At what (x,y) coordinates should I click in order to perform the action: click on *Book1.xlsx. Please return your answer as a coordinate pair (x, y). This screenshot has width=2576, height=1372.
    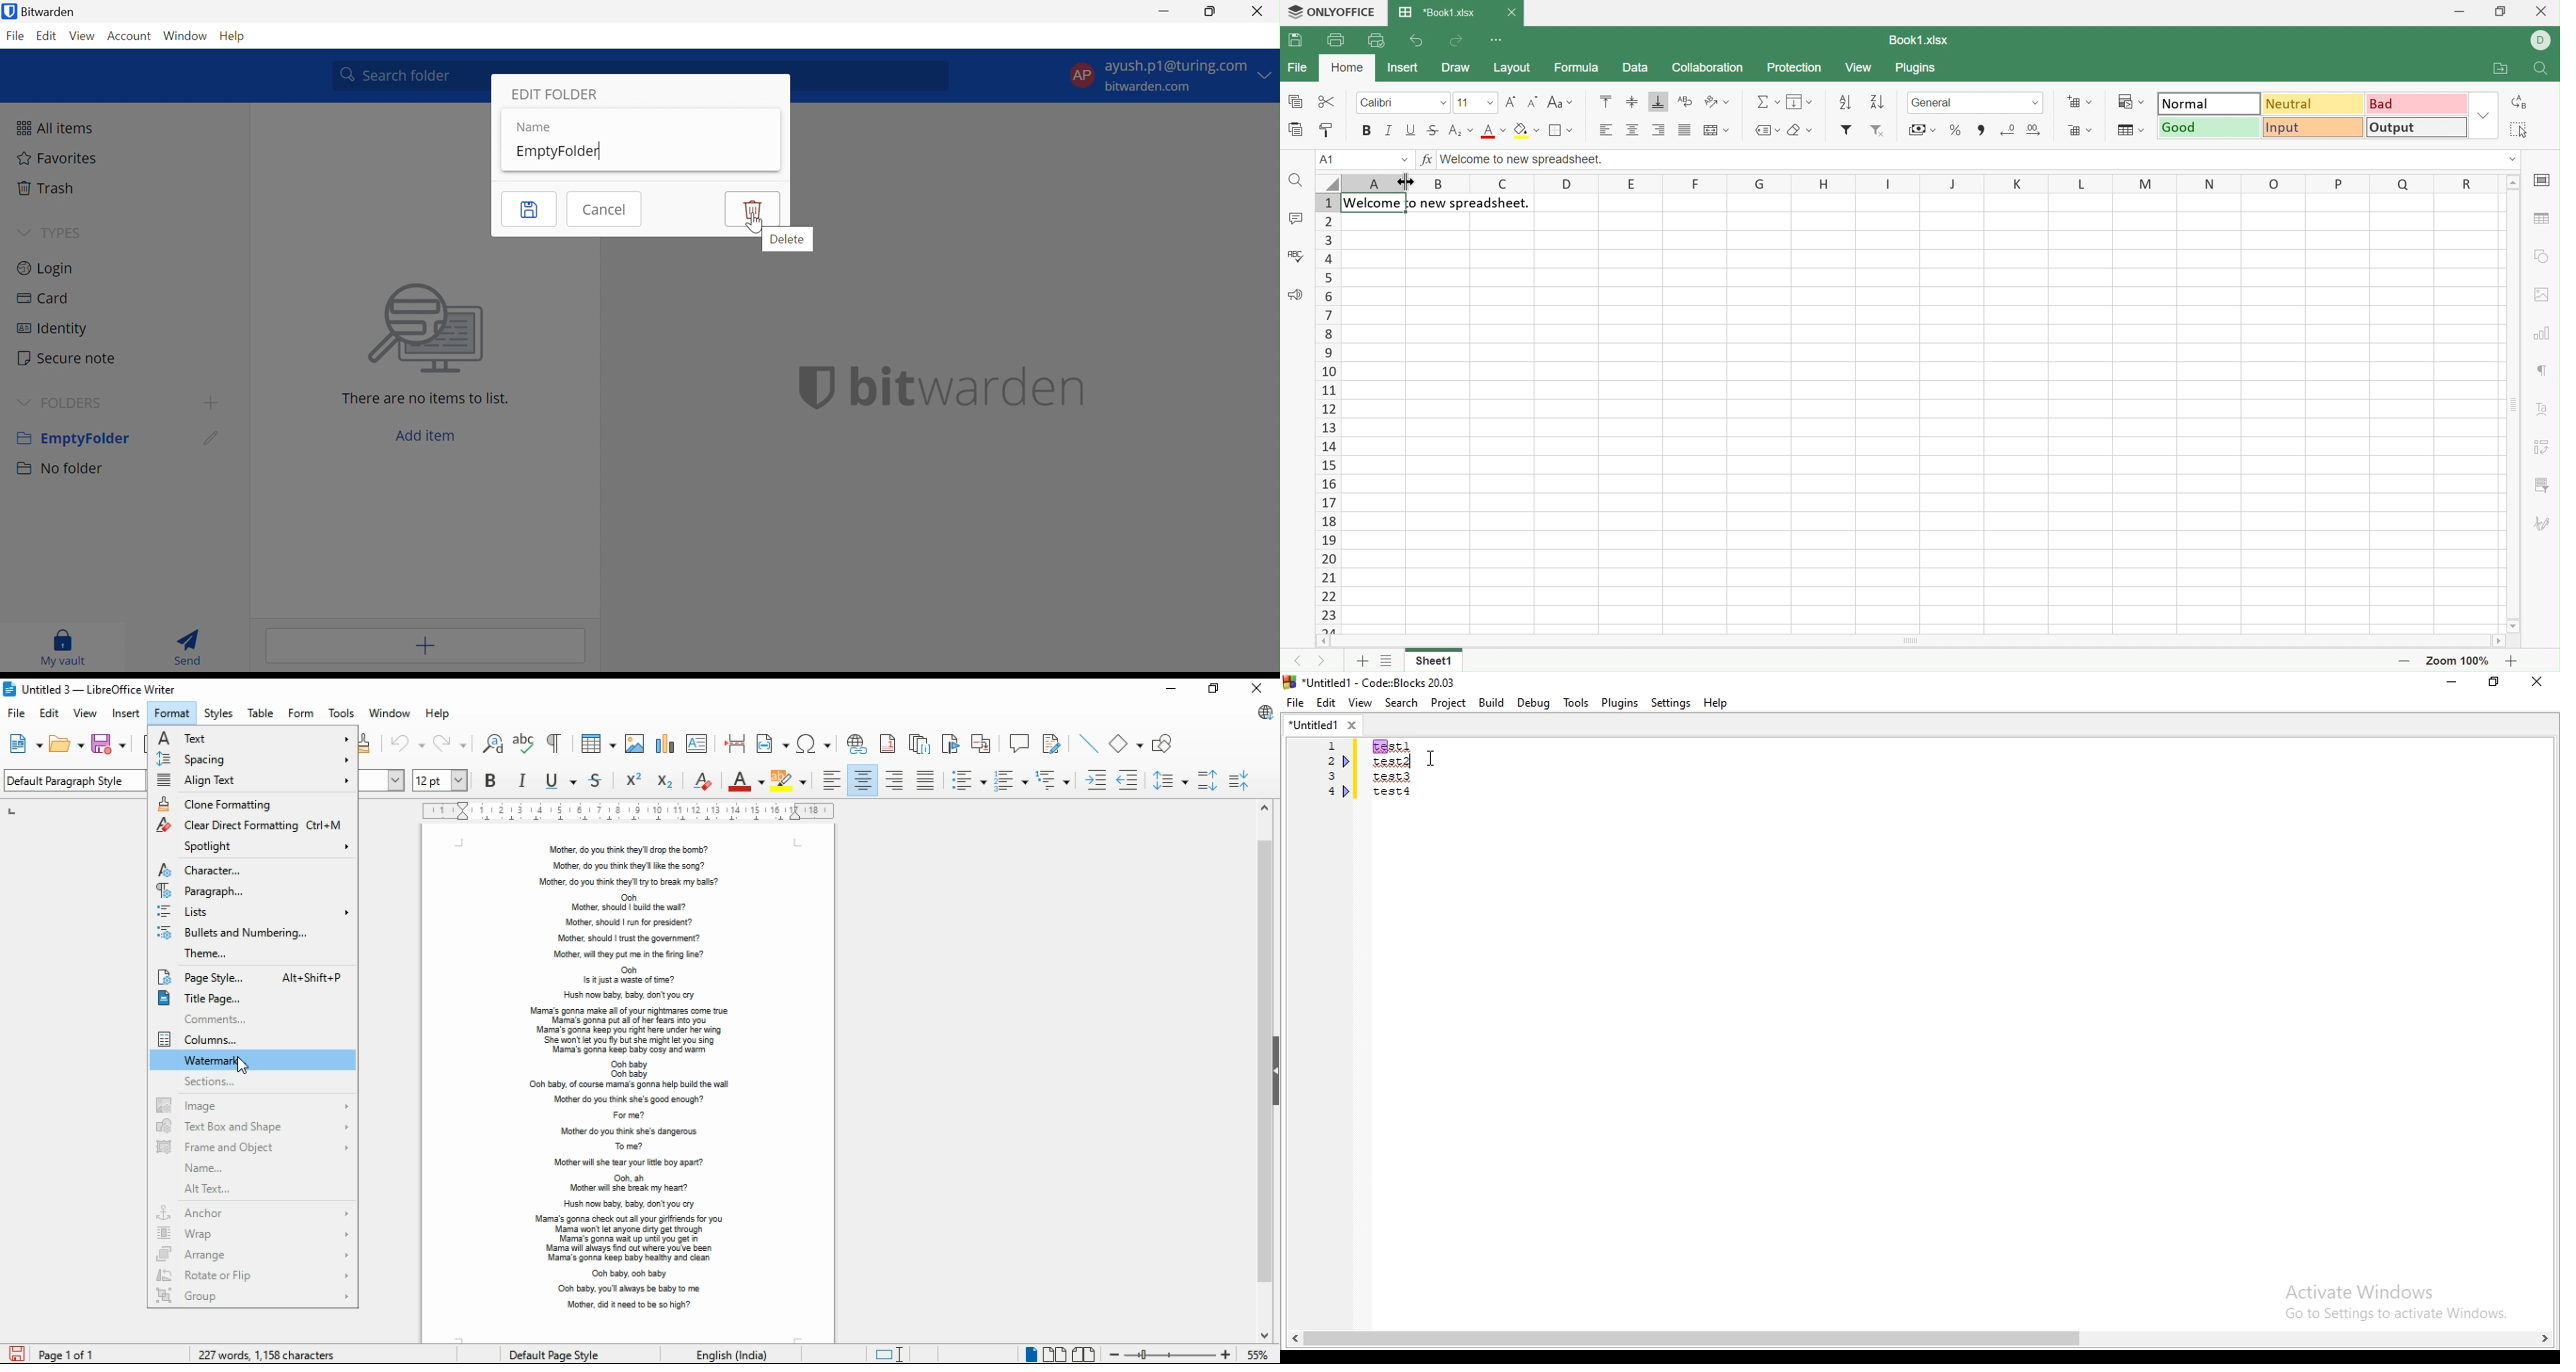
    Looking at the image, I should click on (1439, 13).